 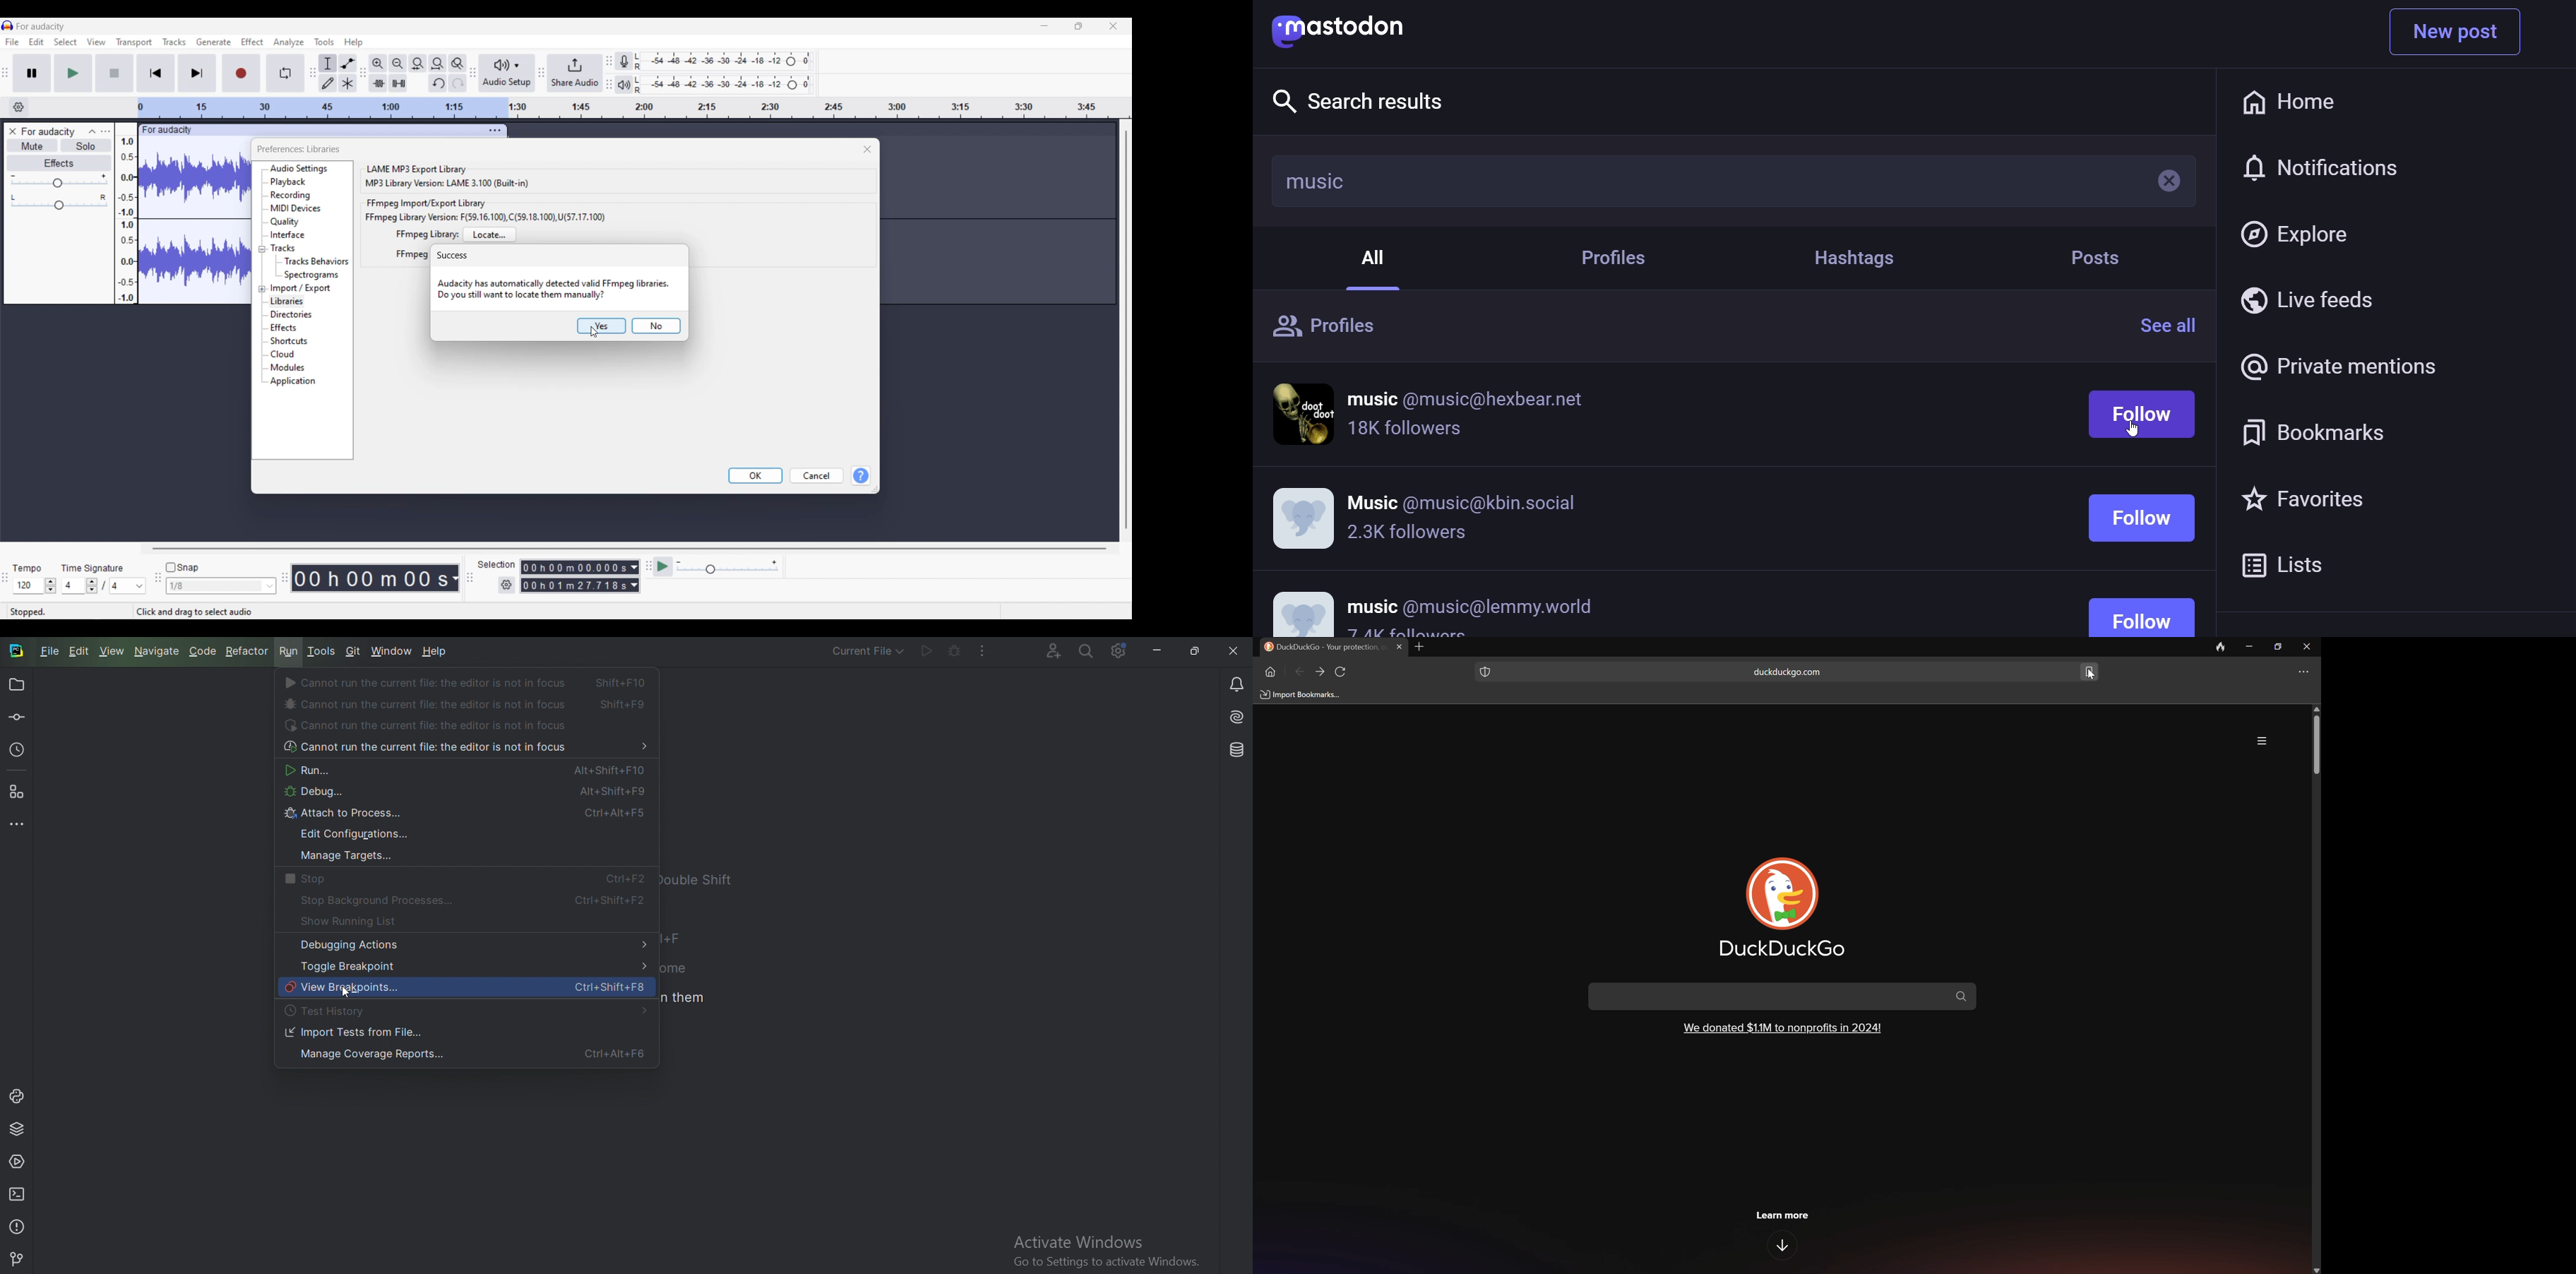 I want to click on Tracks behaviours , so click(x=317, y=262).